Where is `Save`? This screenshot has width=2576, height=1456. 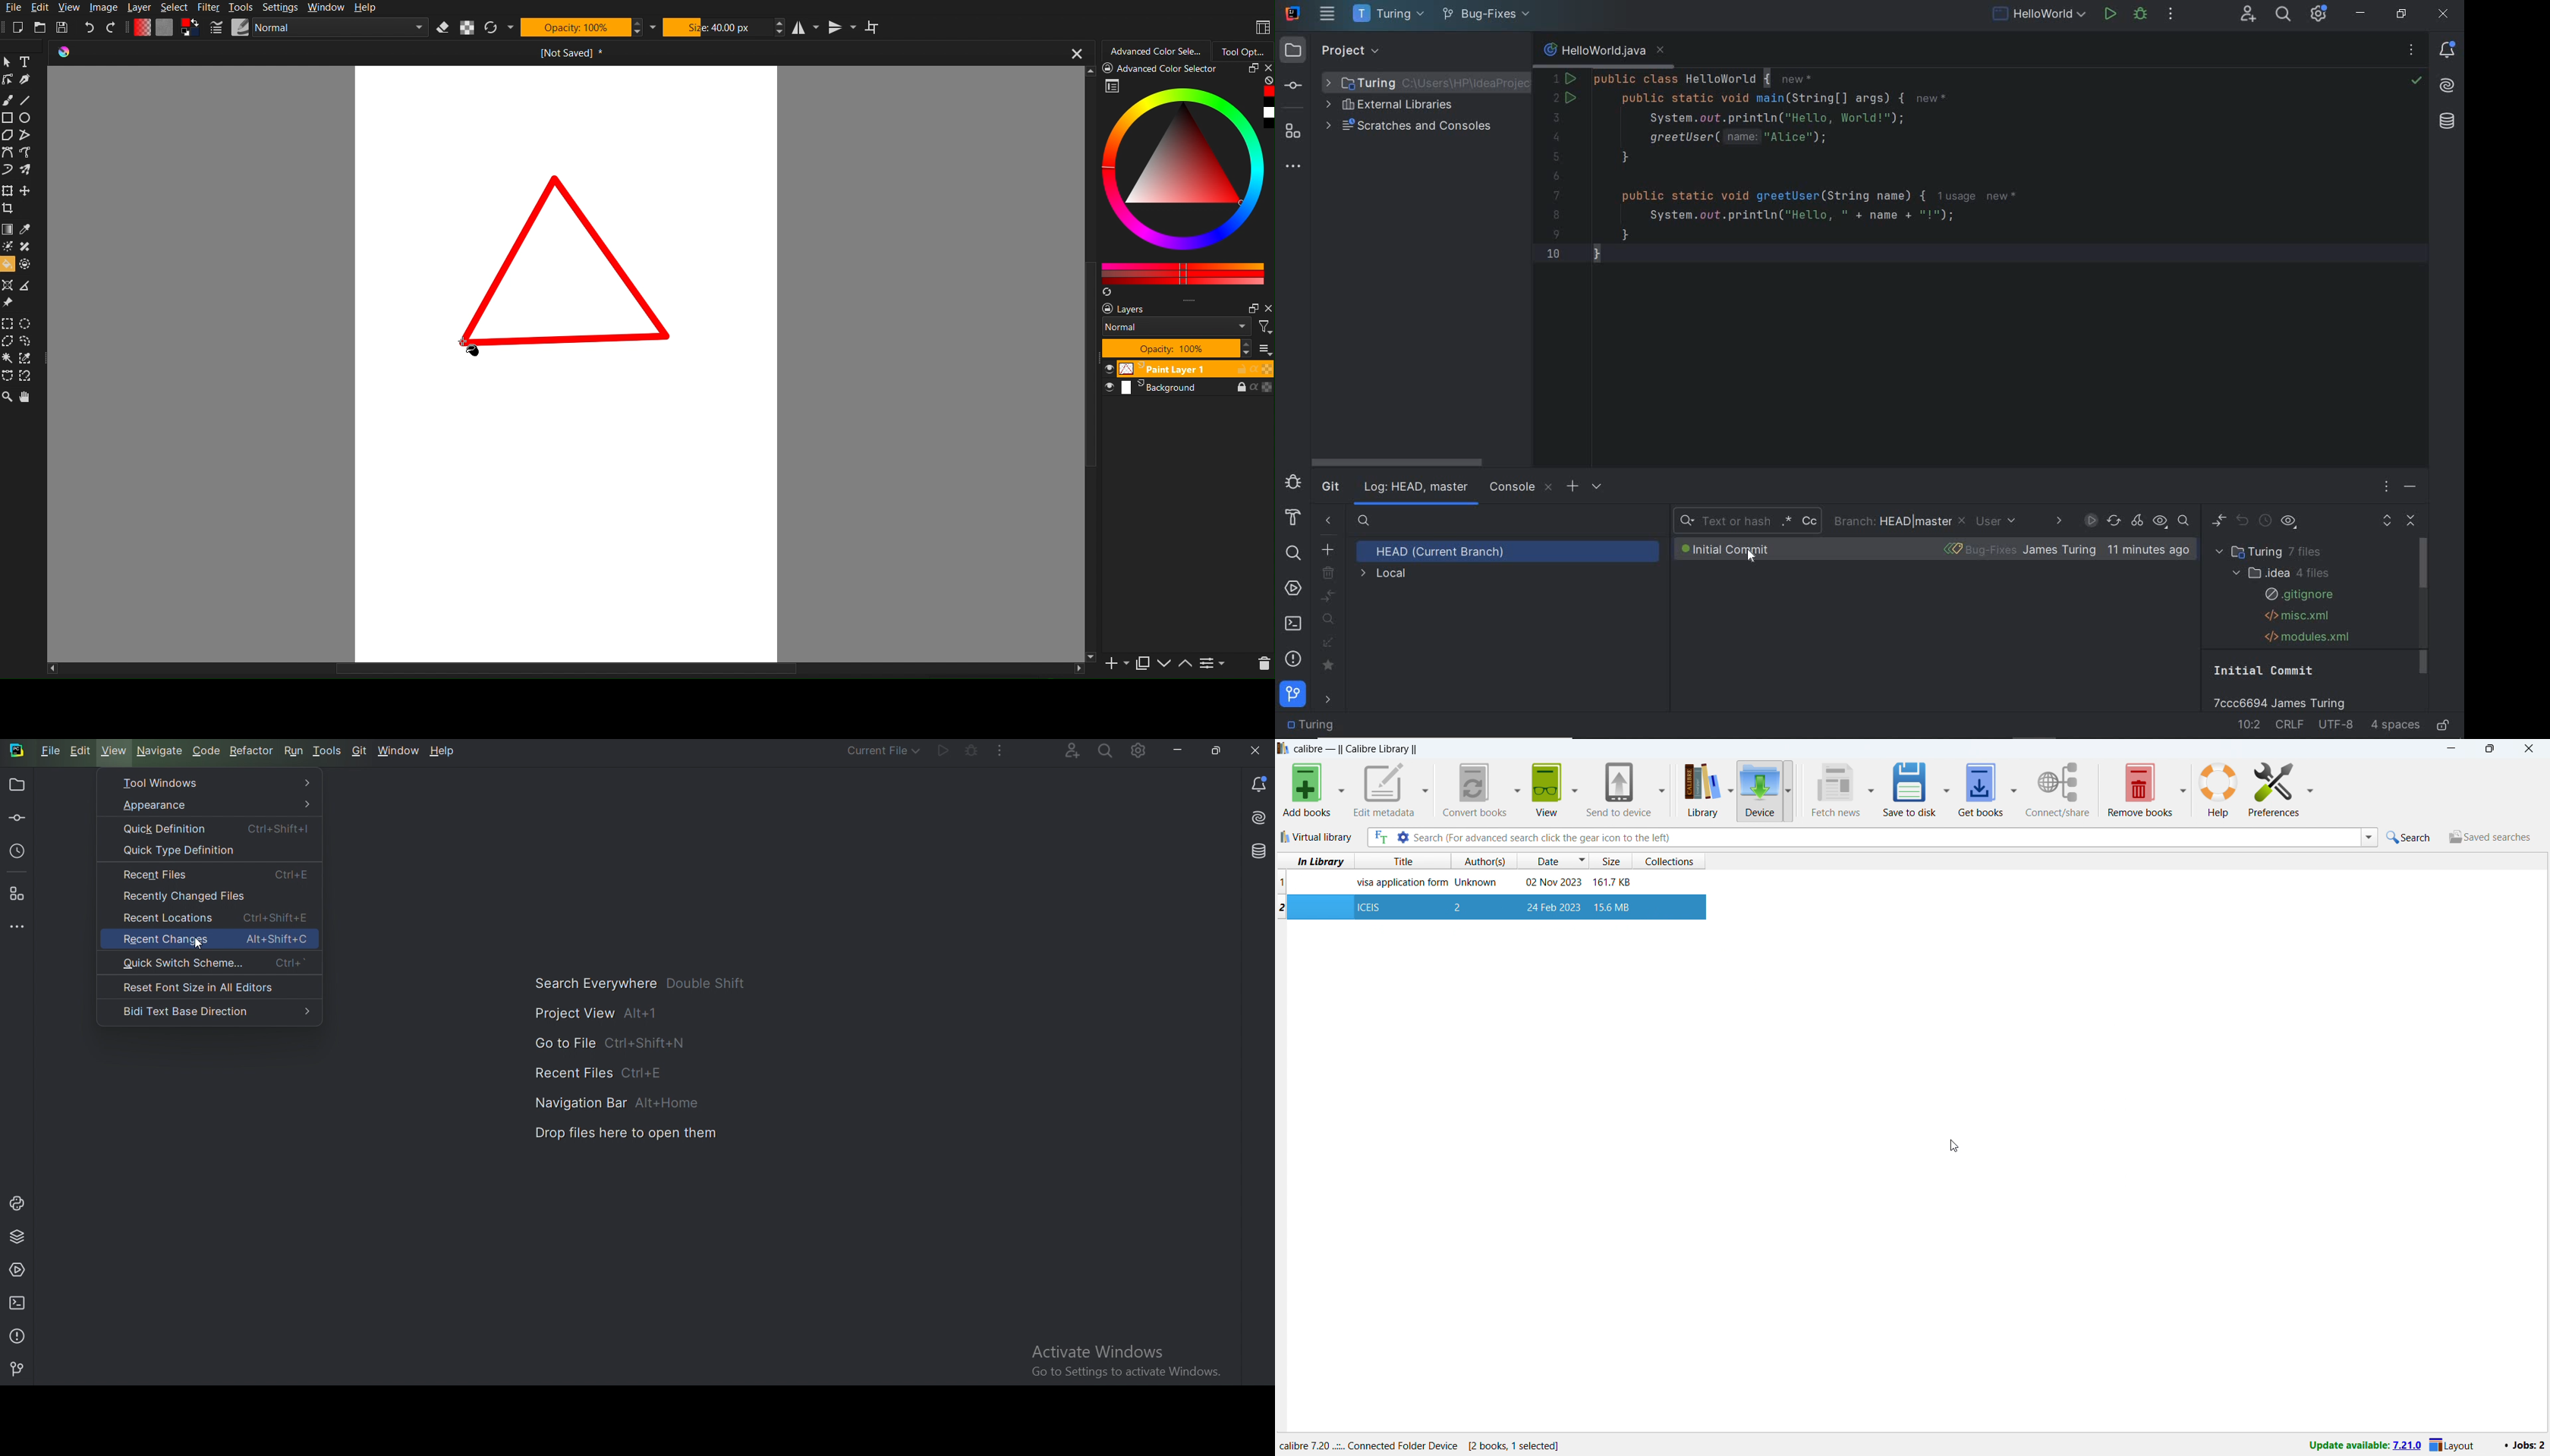 Save is located at coordinates (64, 27).